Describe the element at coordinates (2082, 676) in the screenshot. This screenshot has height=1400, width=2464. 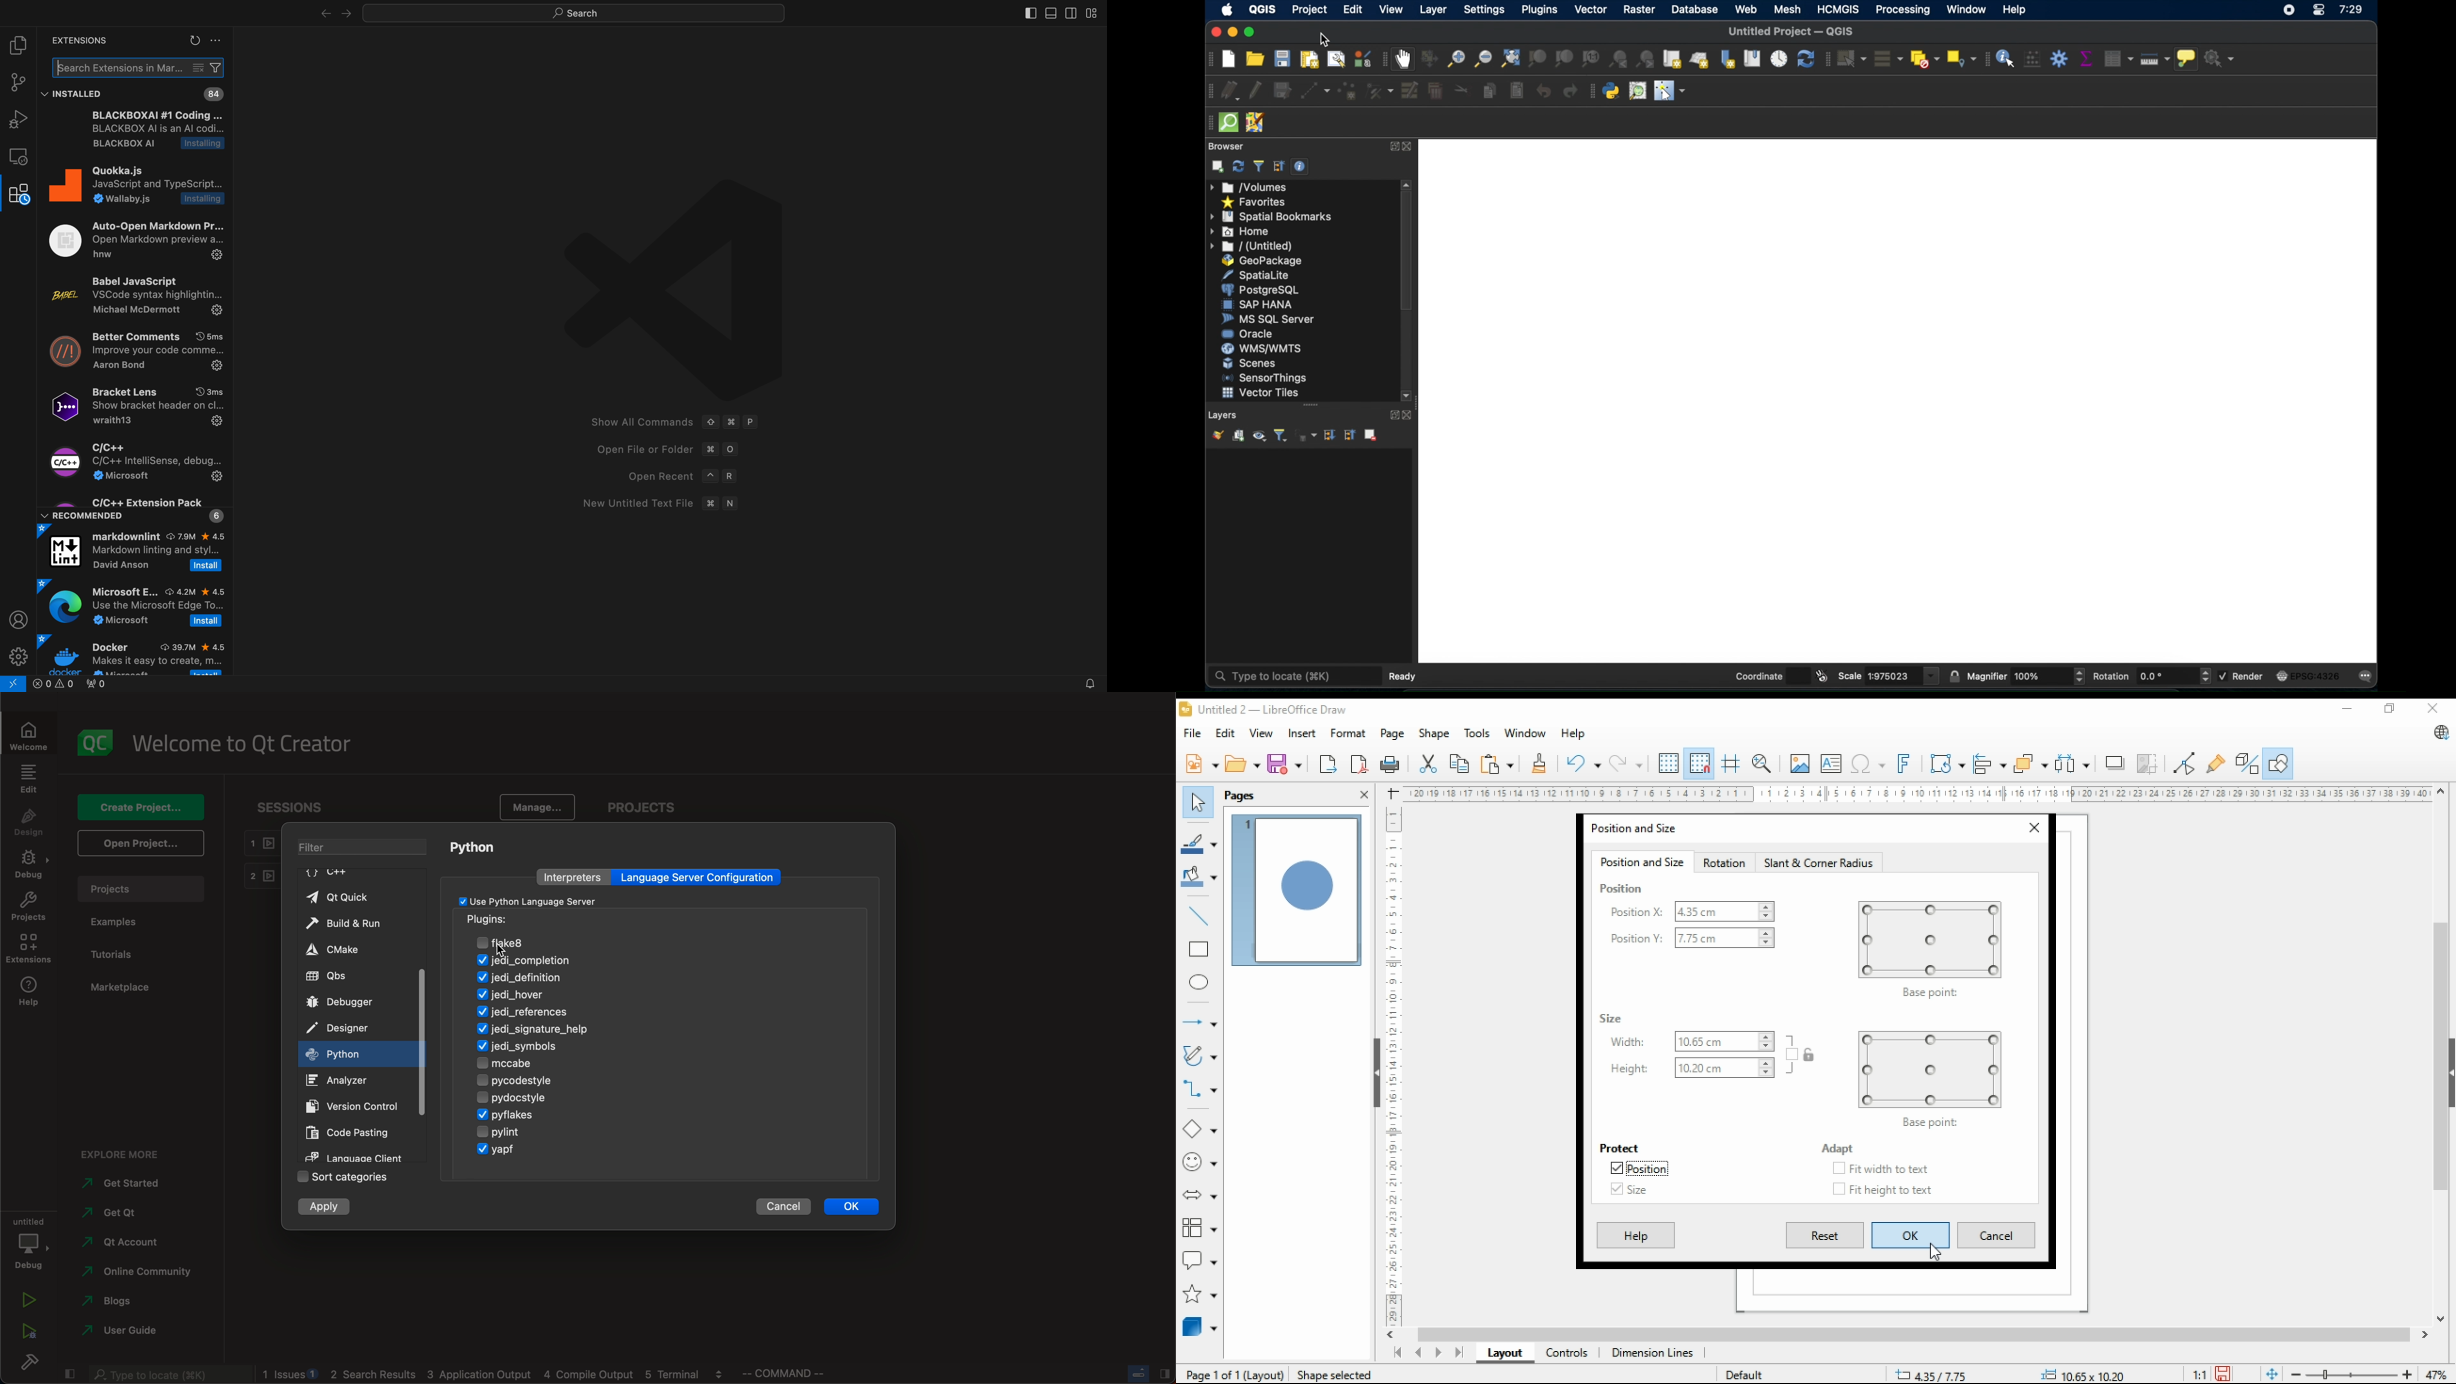
I see `` at that location.